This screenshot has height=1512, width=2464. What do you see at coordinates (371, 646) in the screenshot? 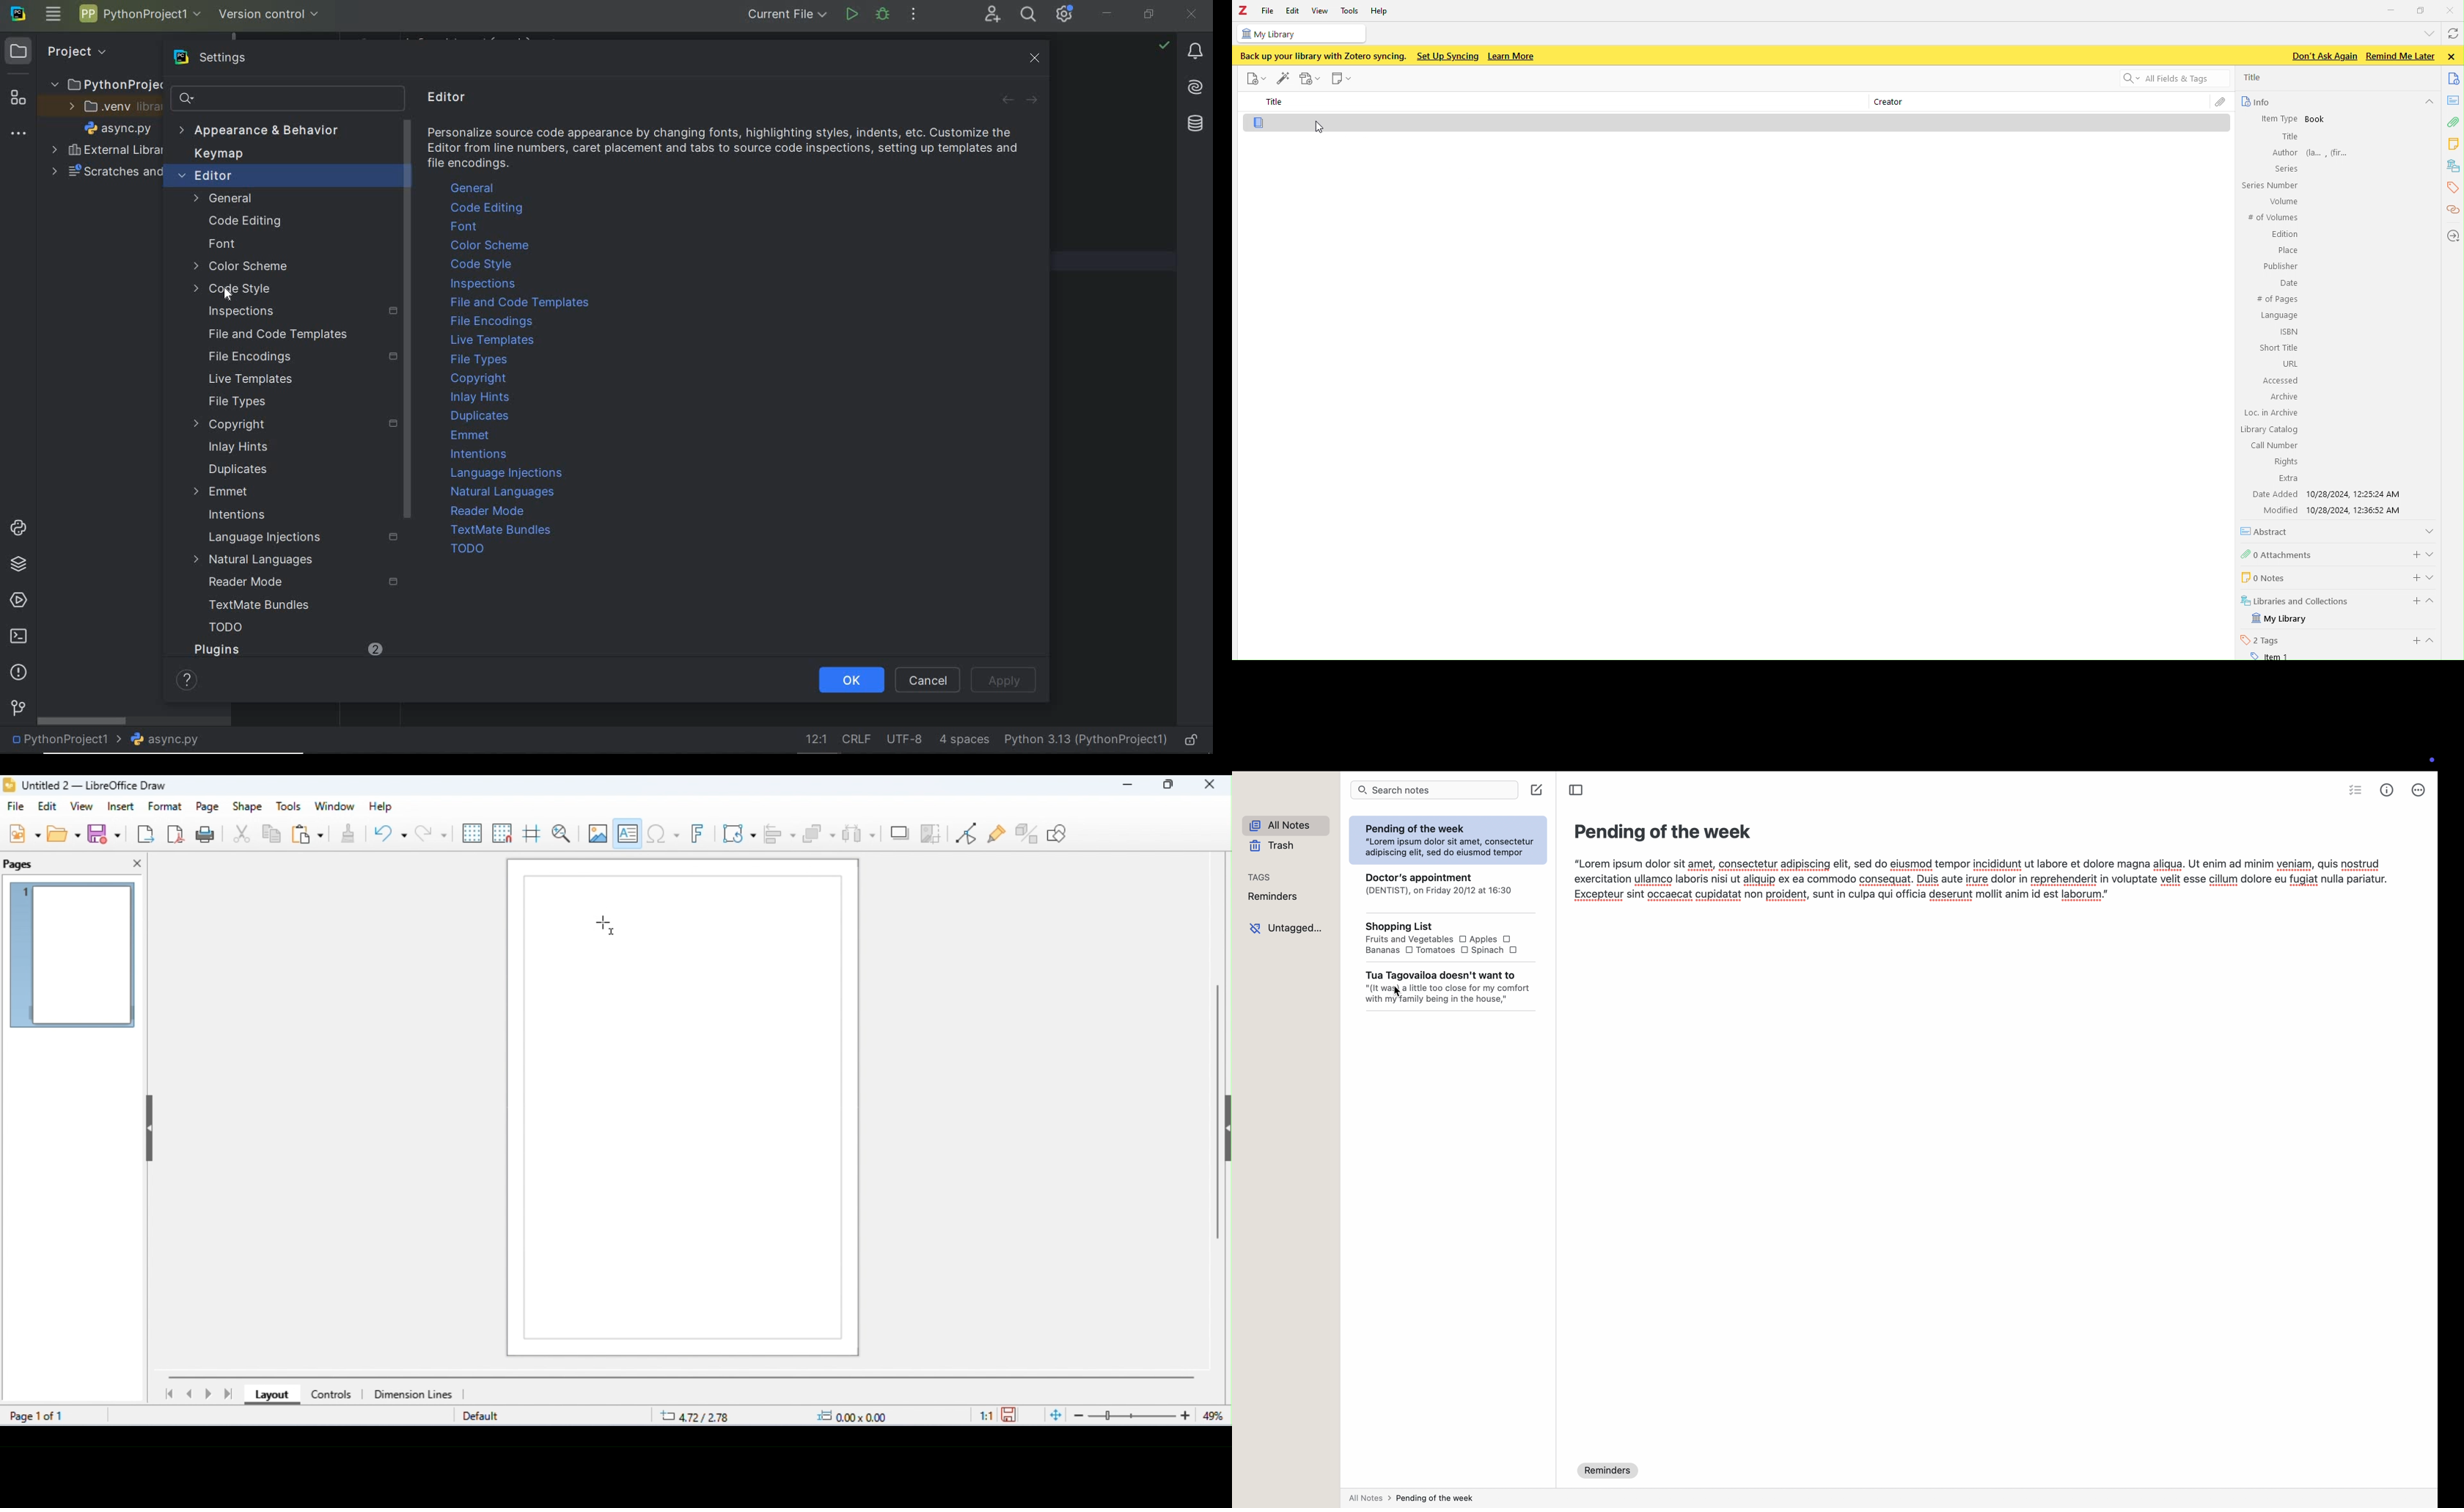
I see `2` at bounding box center [371, 646].